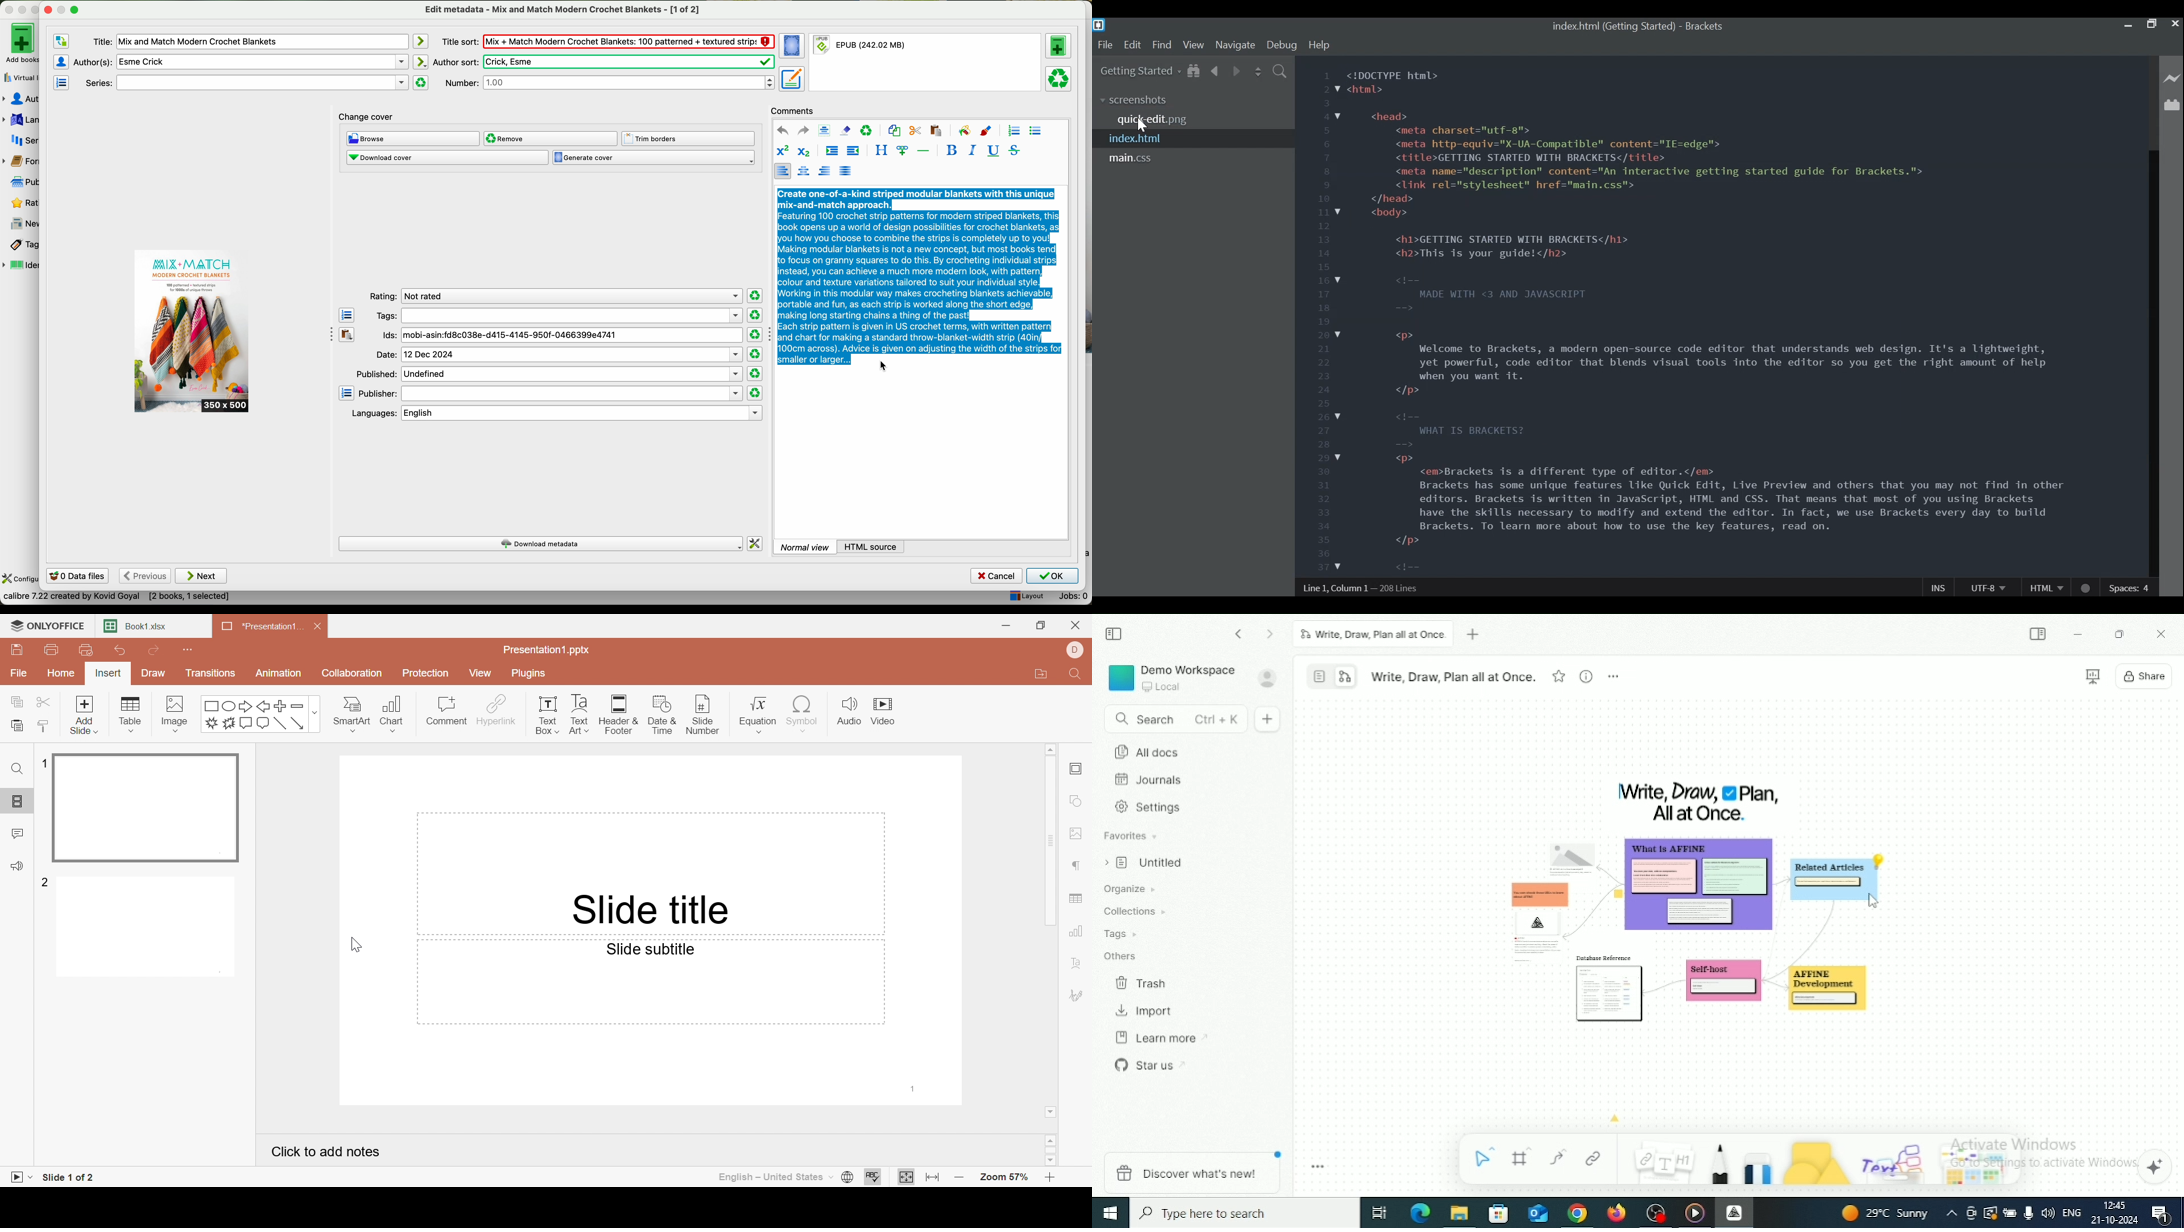 The height and width of the screenshot is (1232, 2184). Describe the element at coordinates (46, 701) in the screenshot. I see `cut` at that location.